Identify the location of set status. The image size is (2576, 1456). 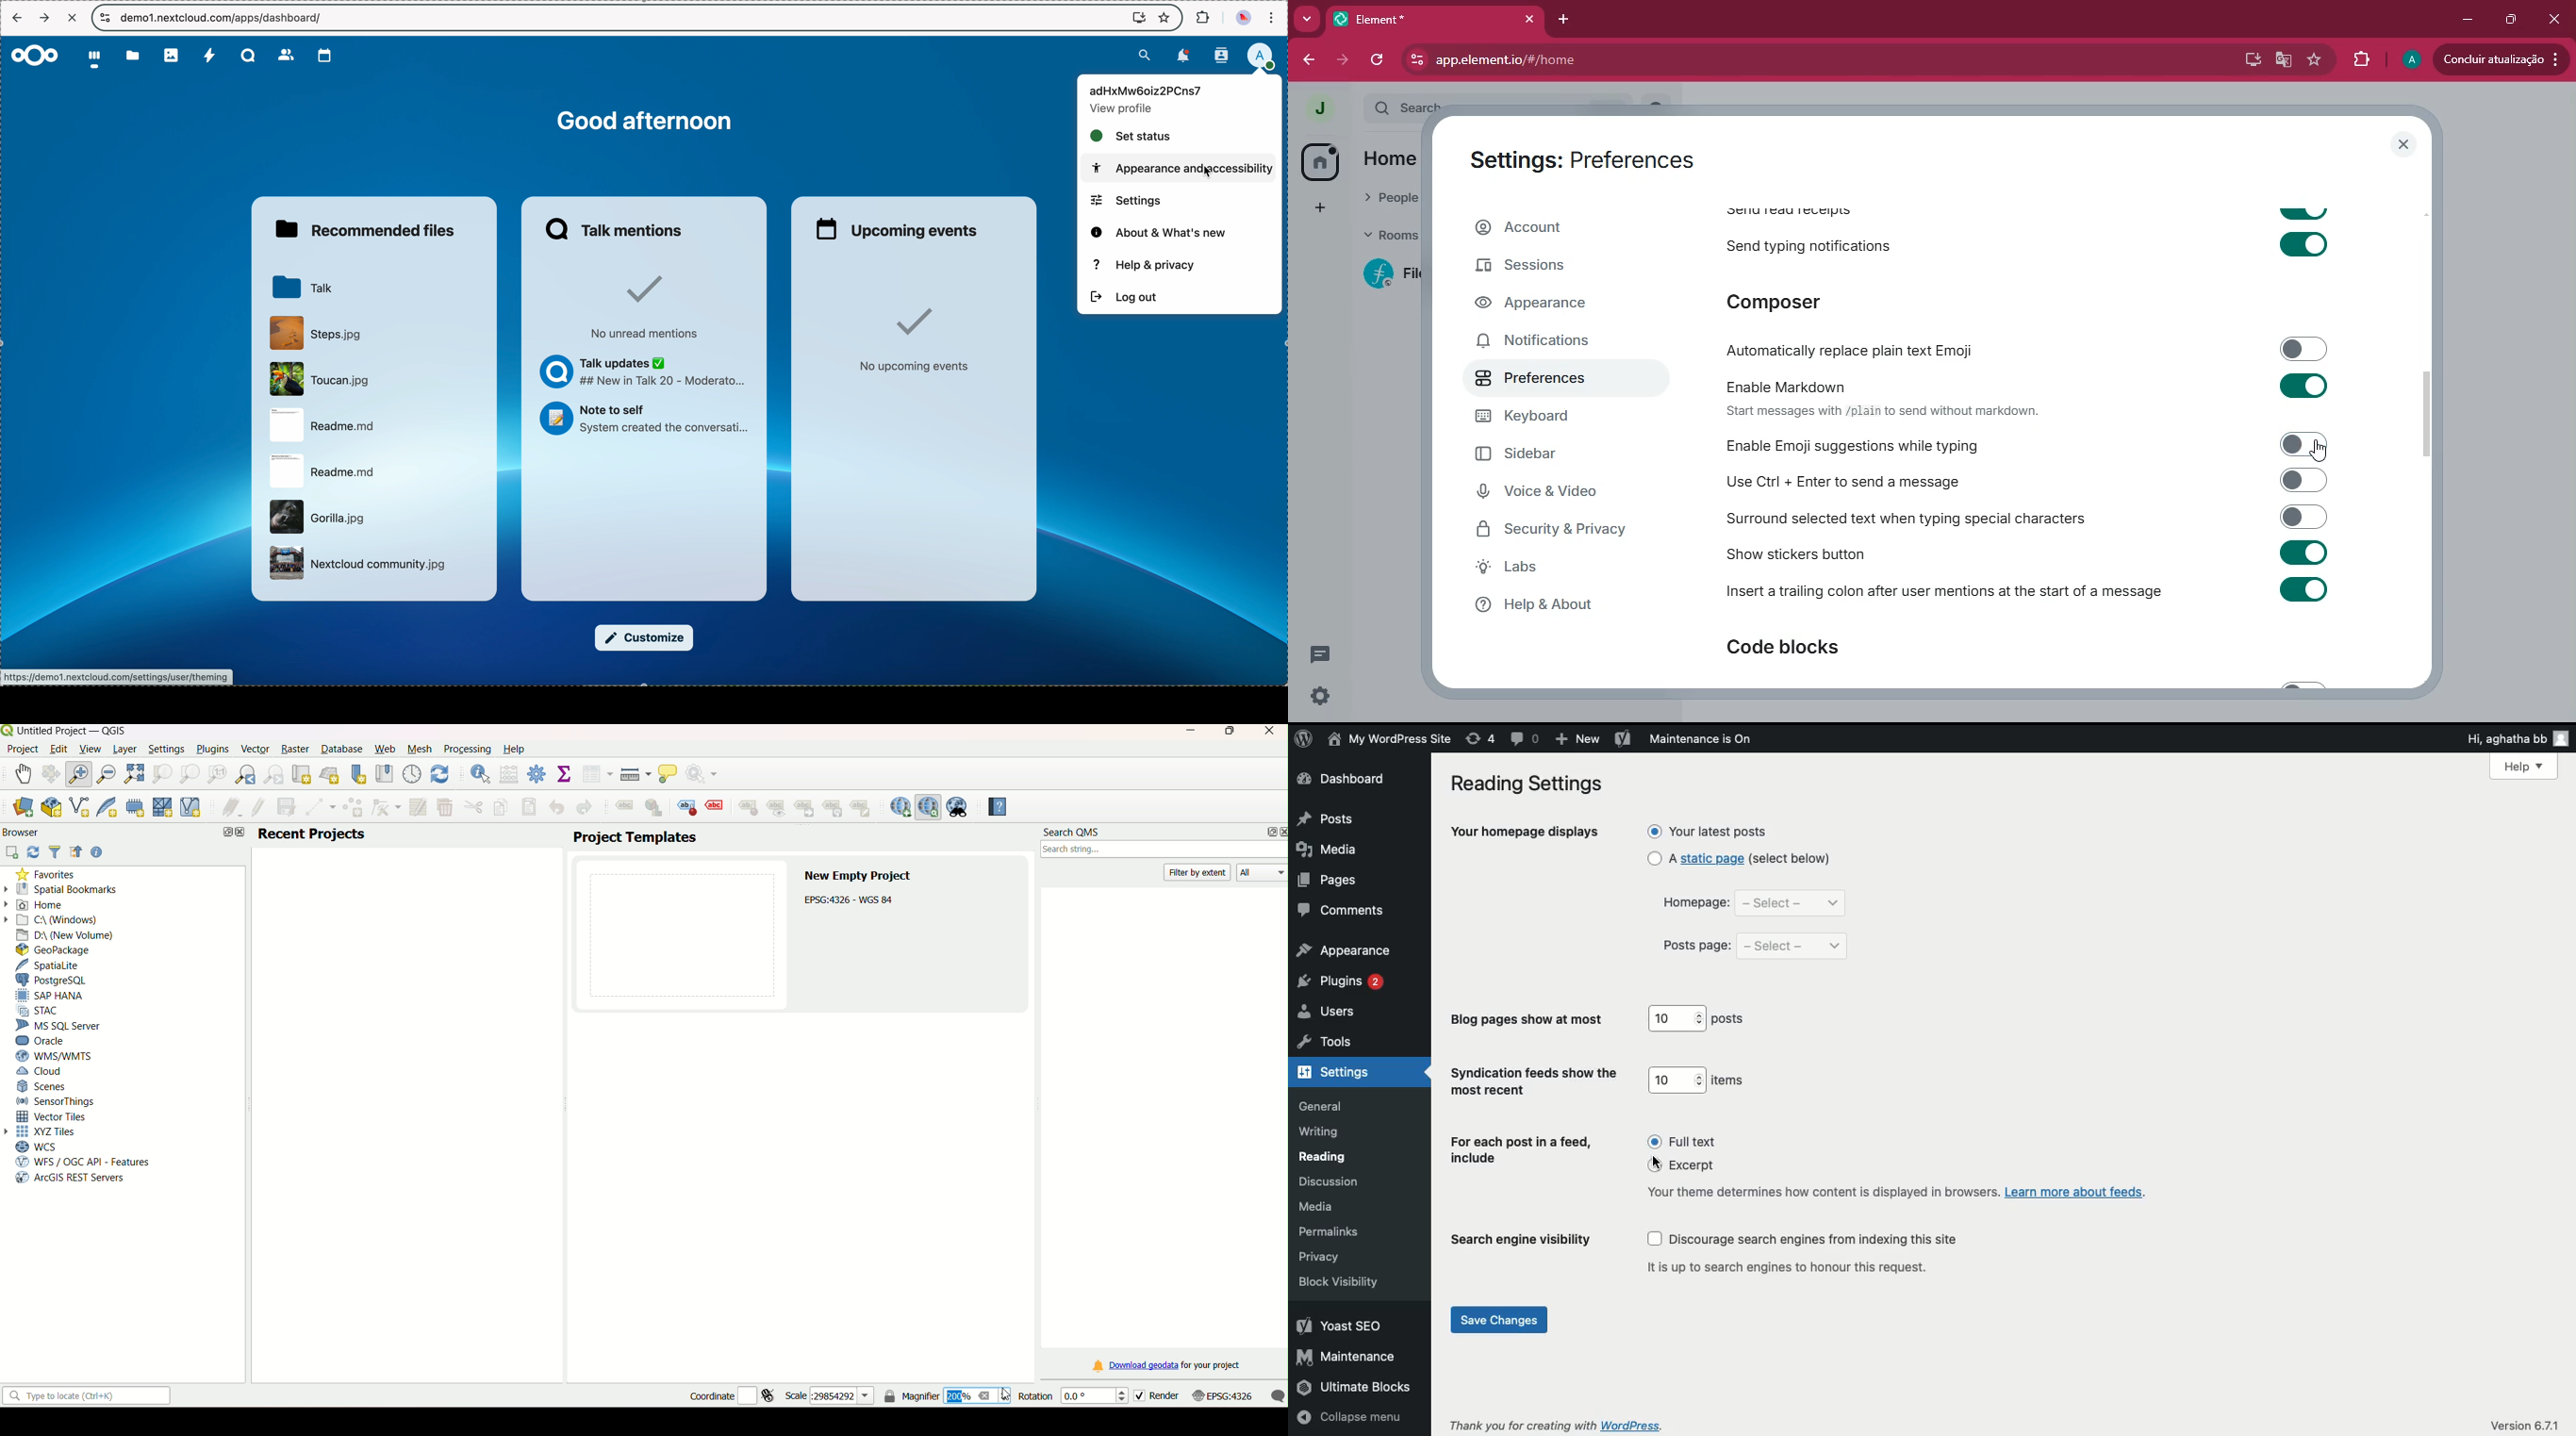
(1132, 135).